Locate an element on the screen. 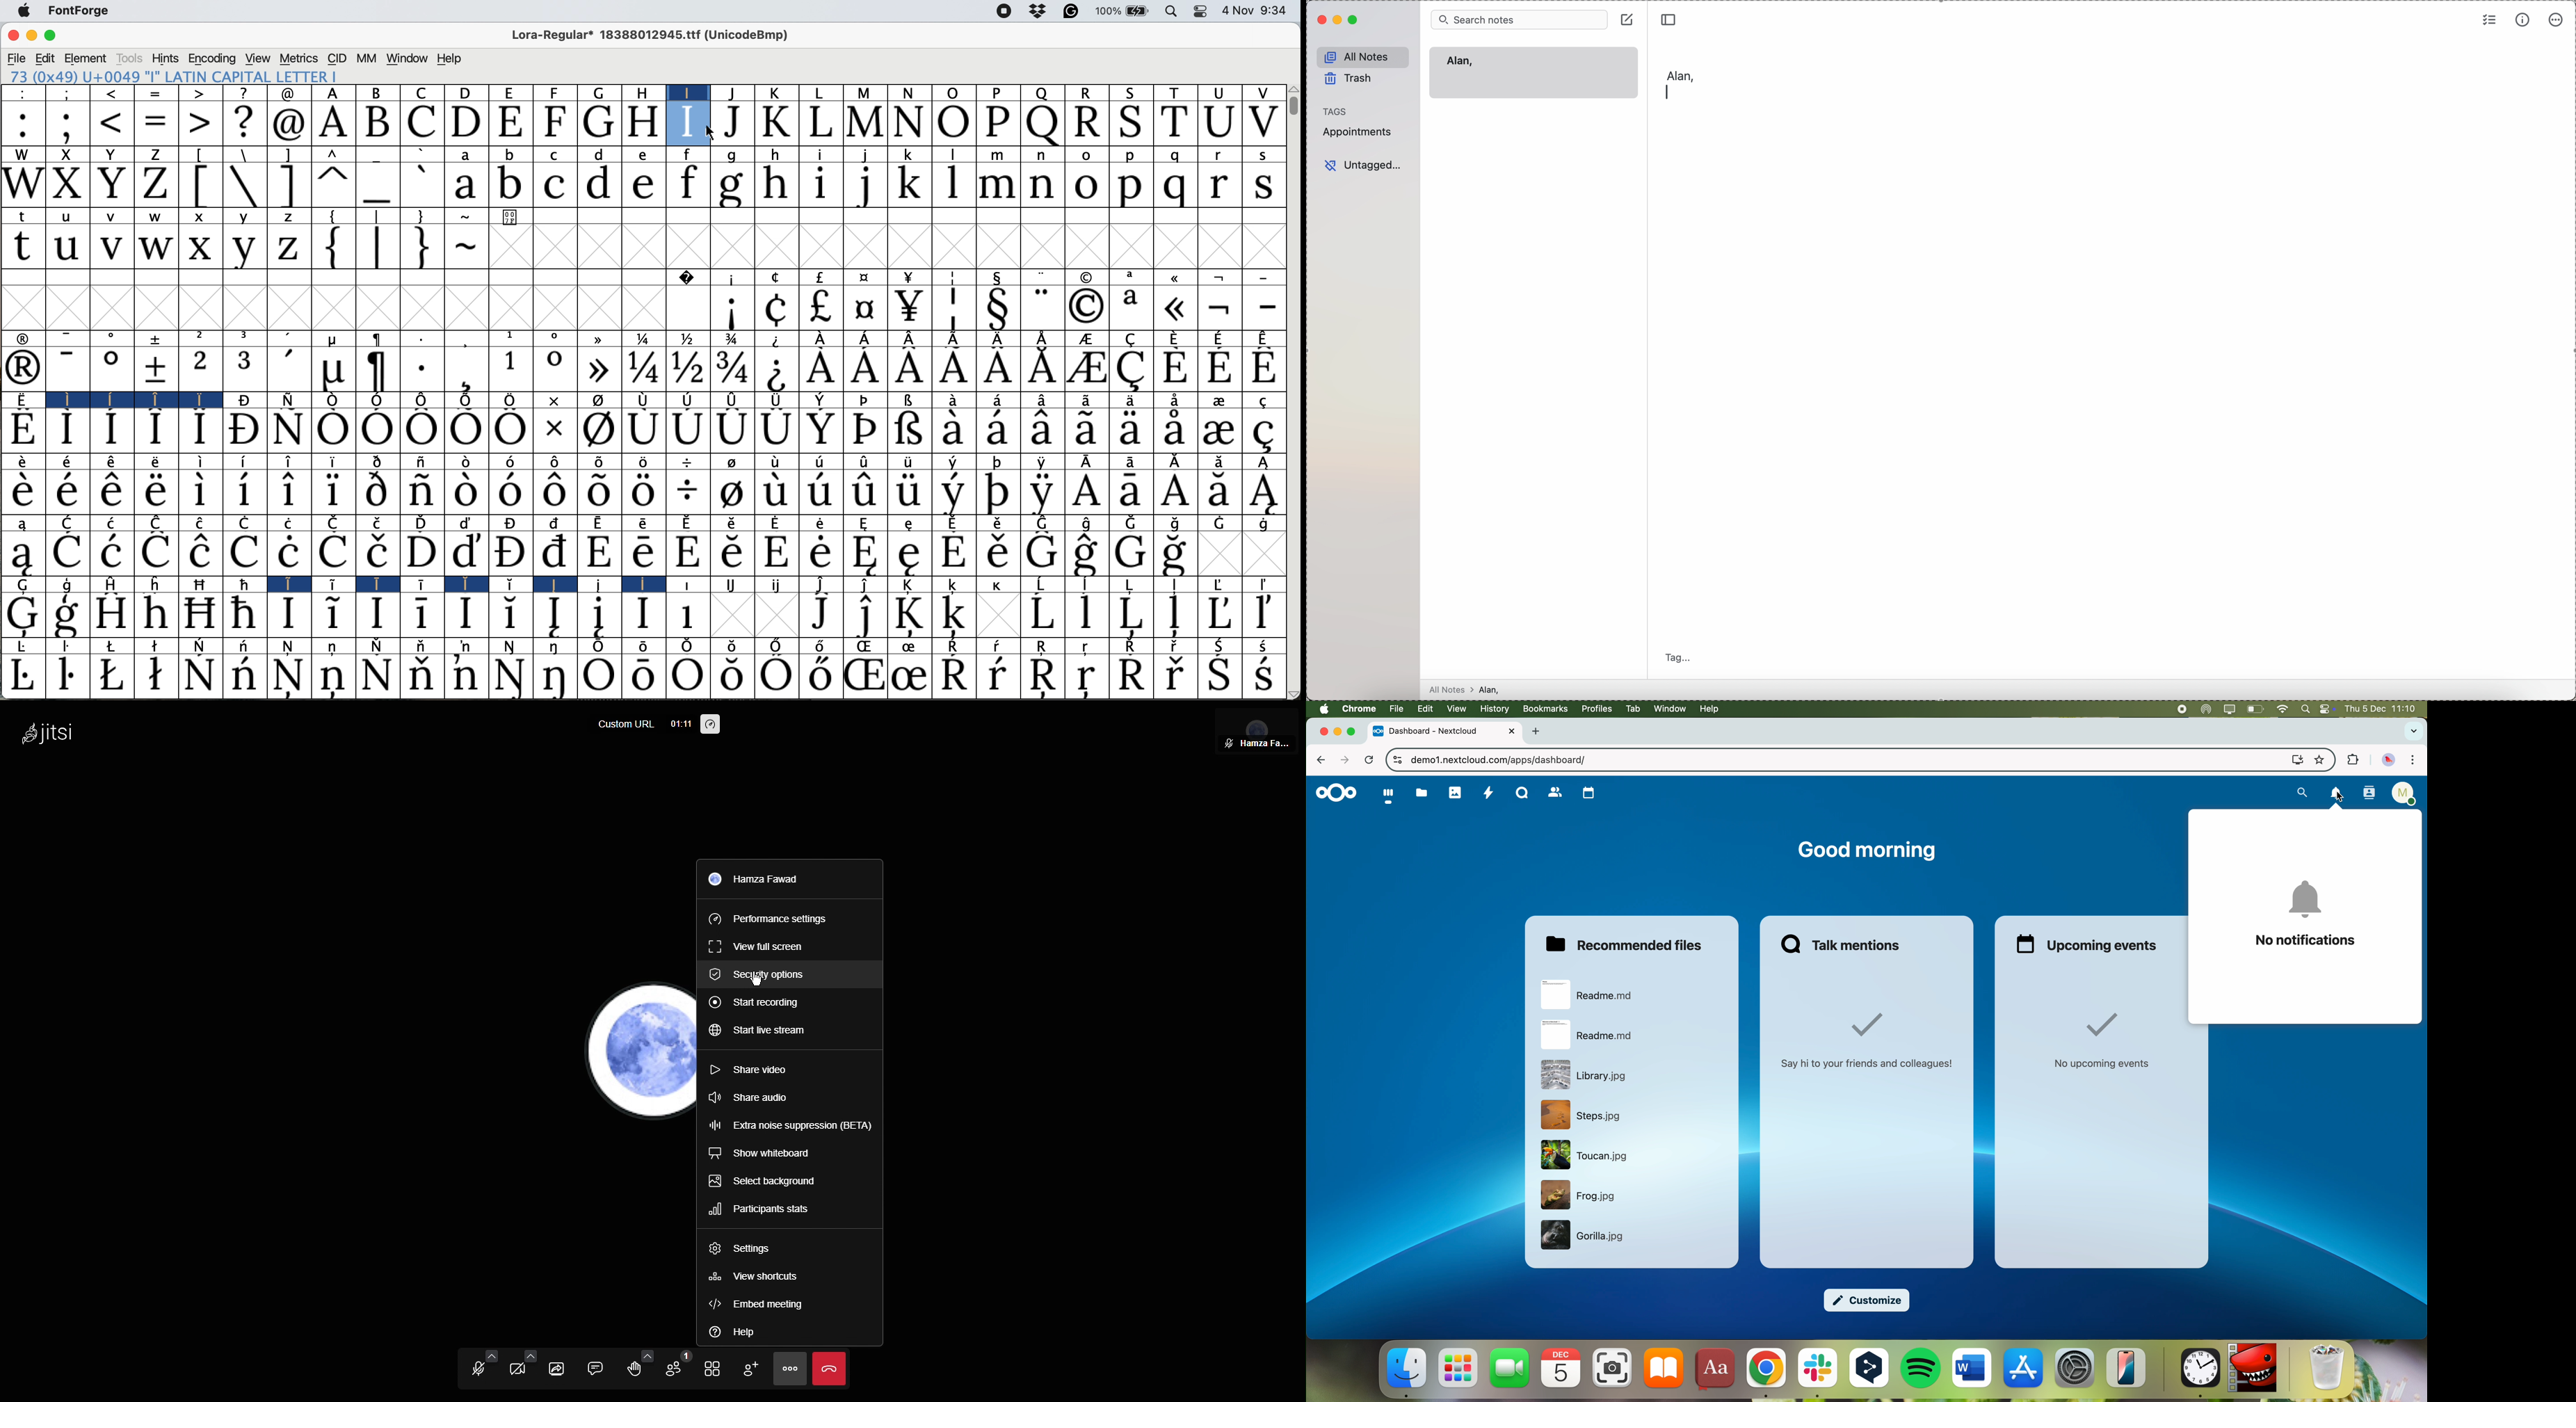  ' is located at coordinates (289, 370).